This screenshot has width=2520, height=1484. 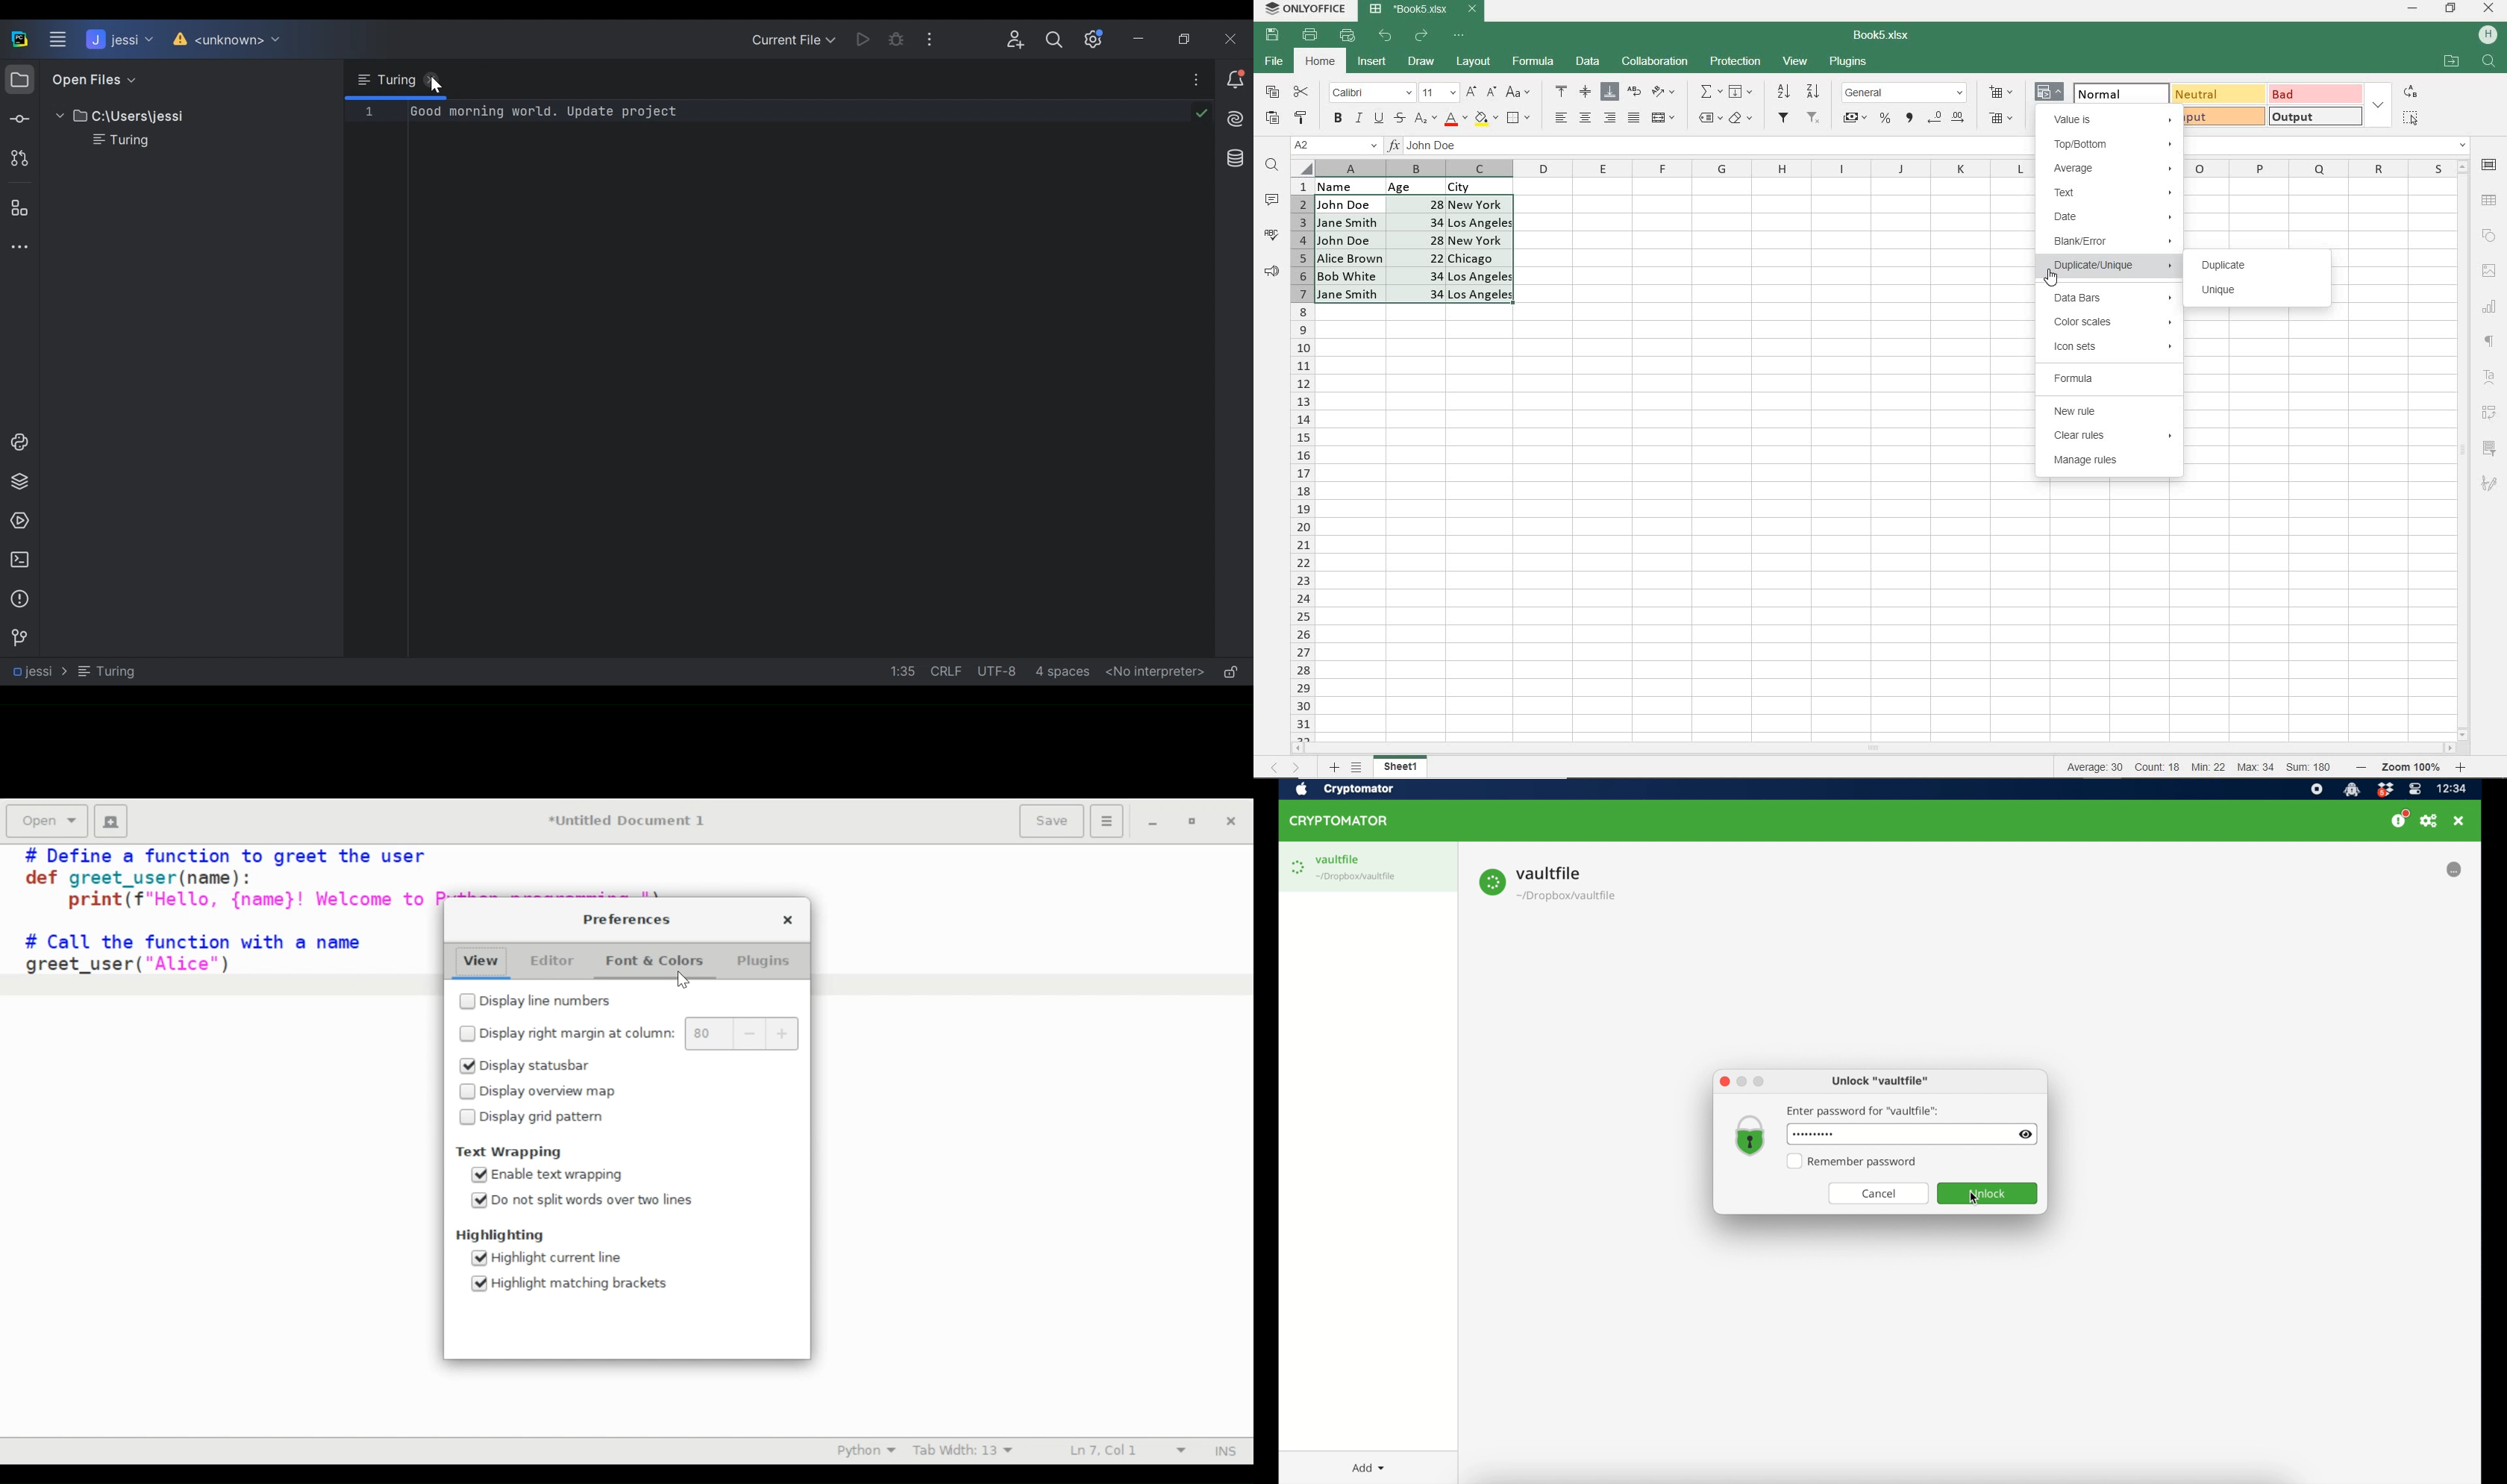 What do you see at coordinates (1062, 672) in the screenshot?
I see `Indent` at bounding box center [1062, 672].